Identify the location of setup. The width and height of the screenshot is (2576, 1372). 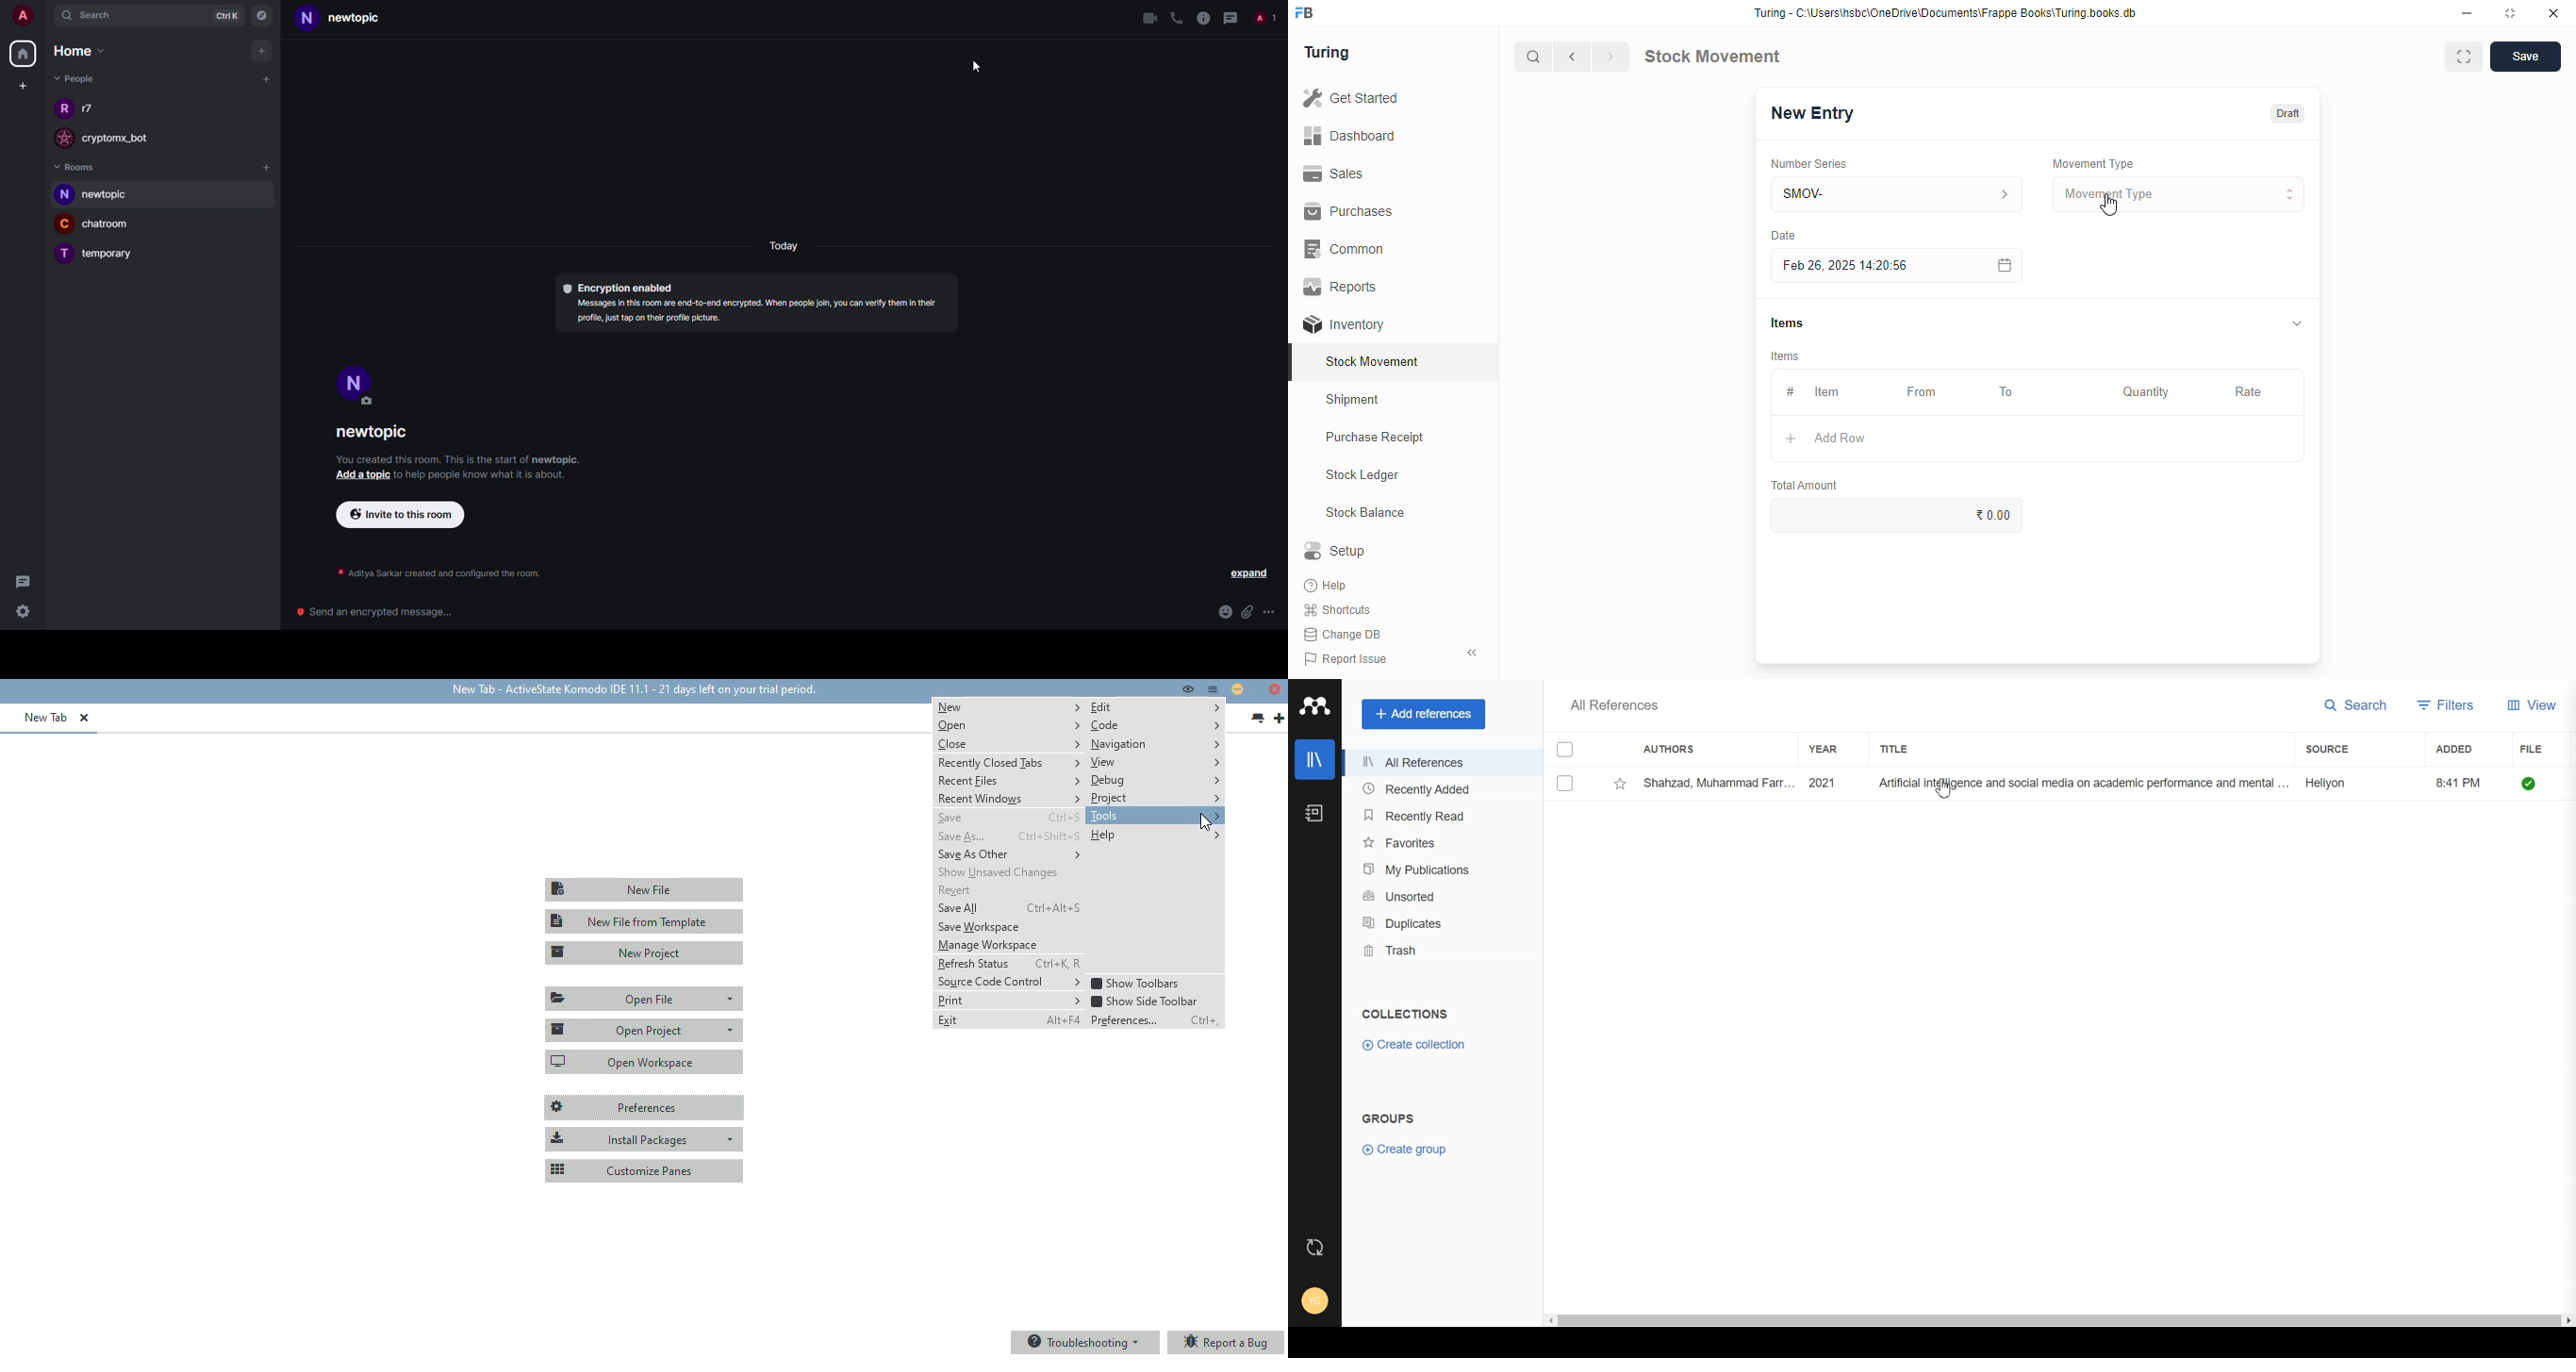
(1334, 550).